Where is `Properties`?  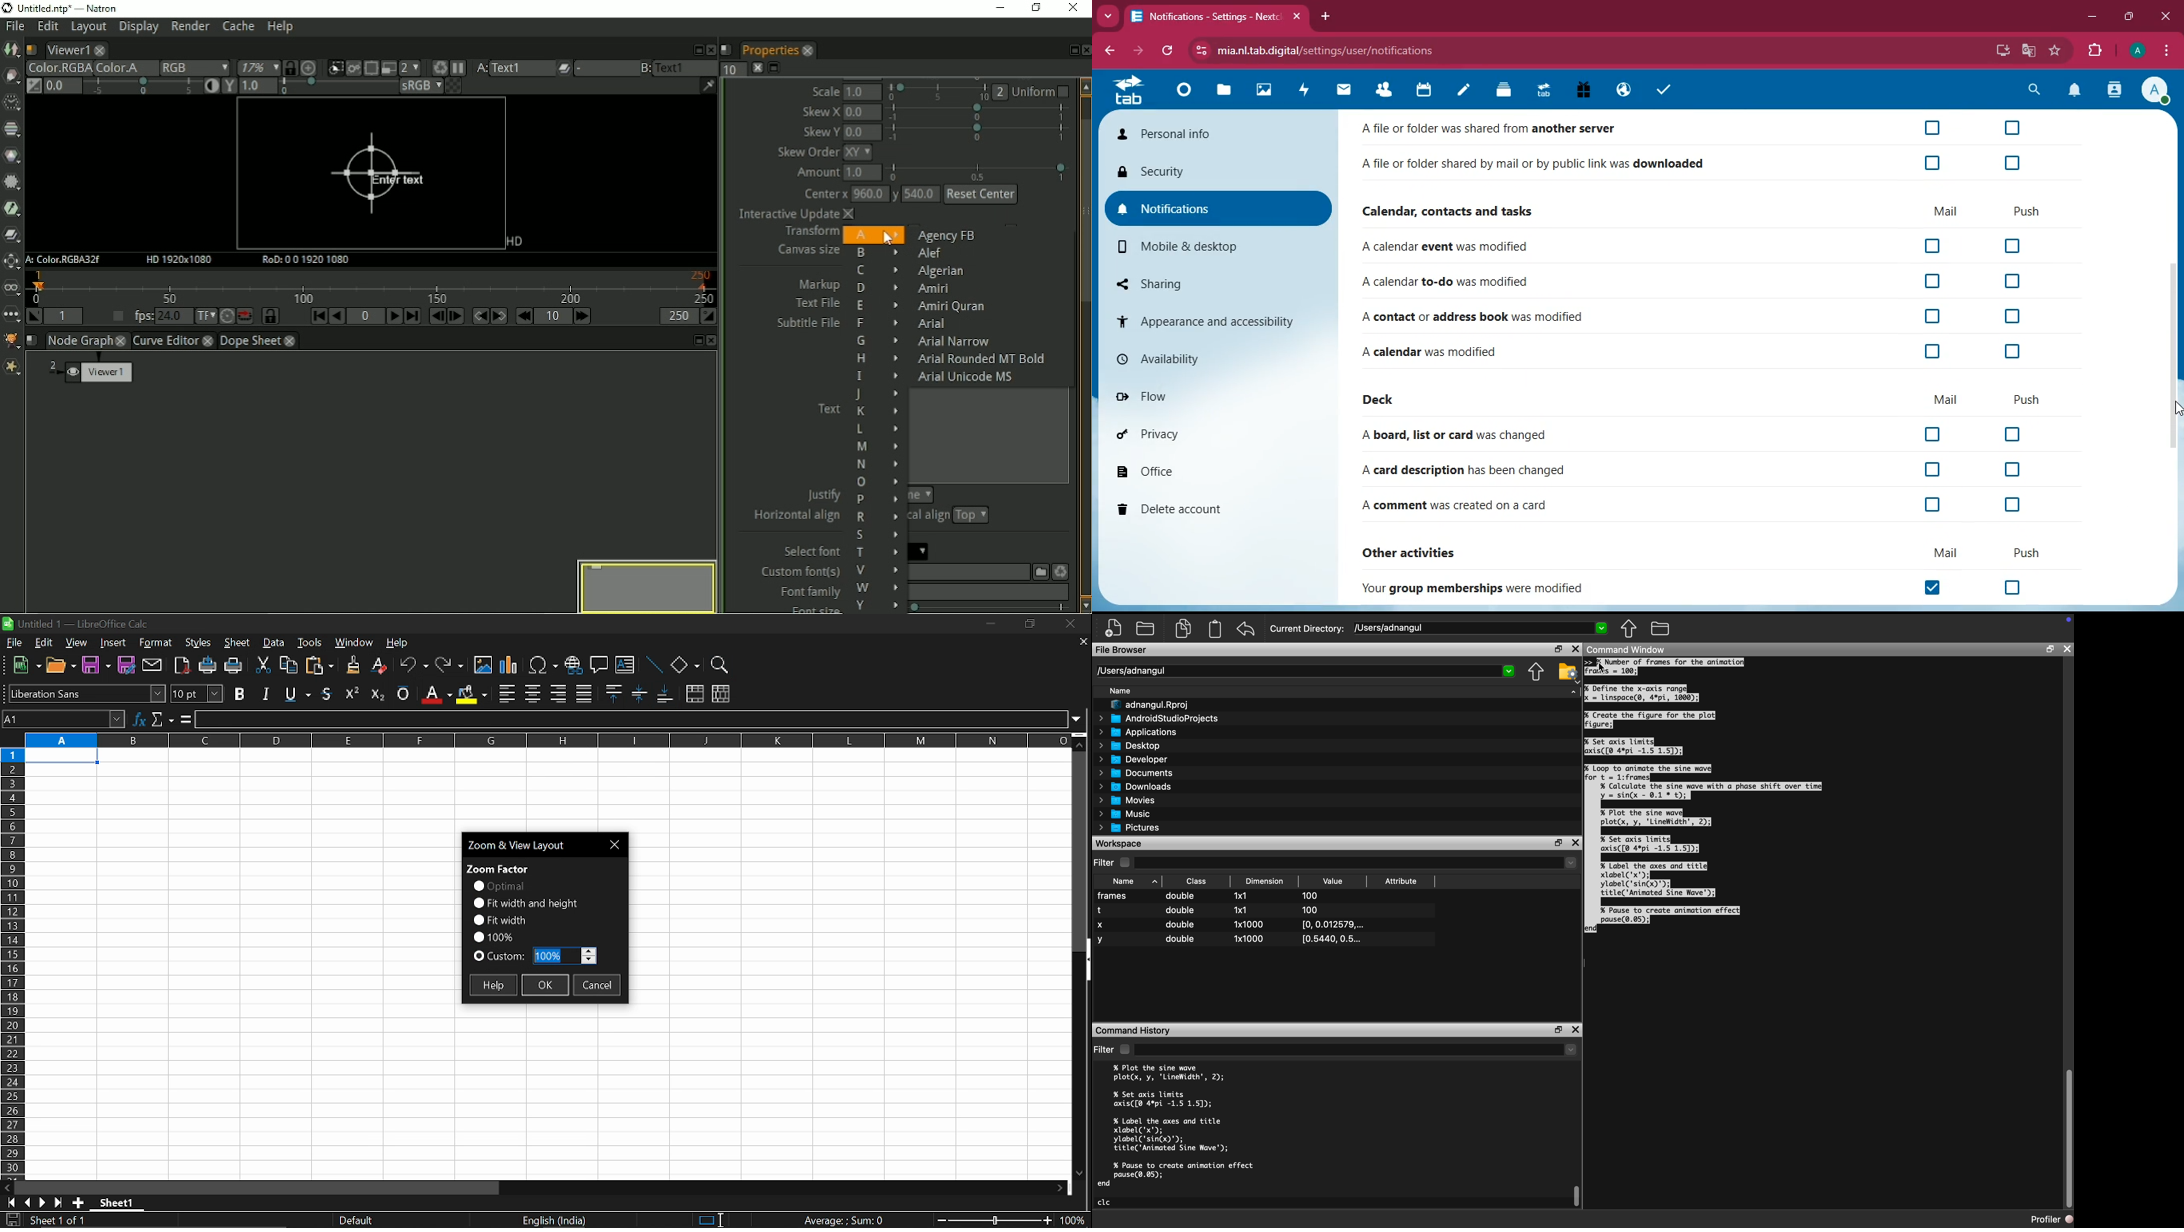 Properties is located at coordinates (768, 50).